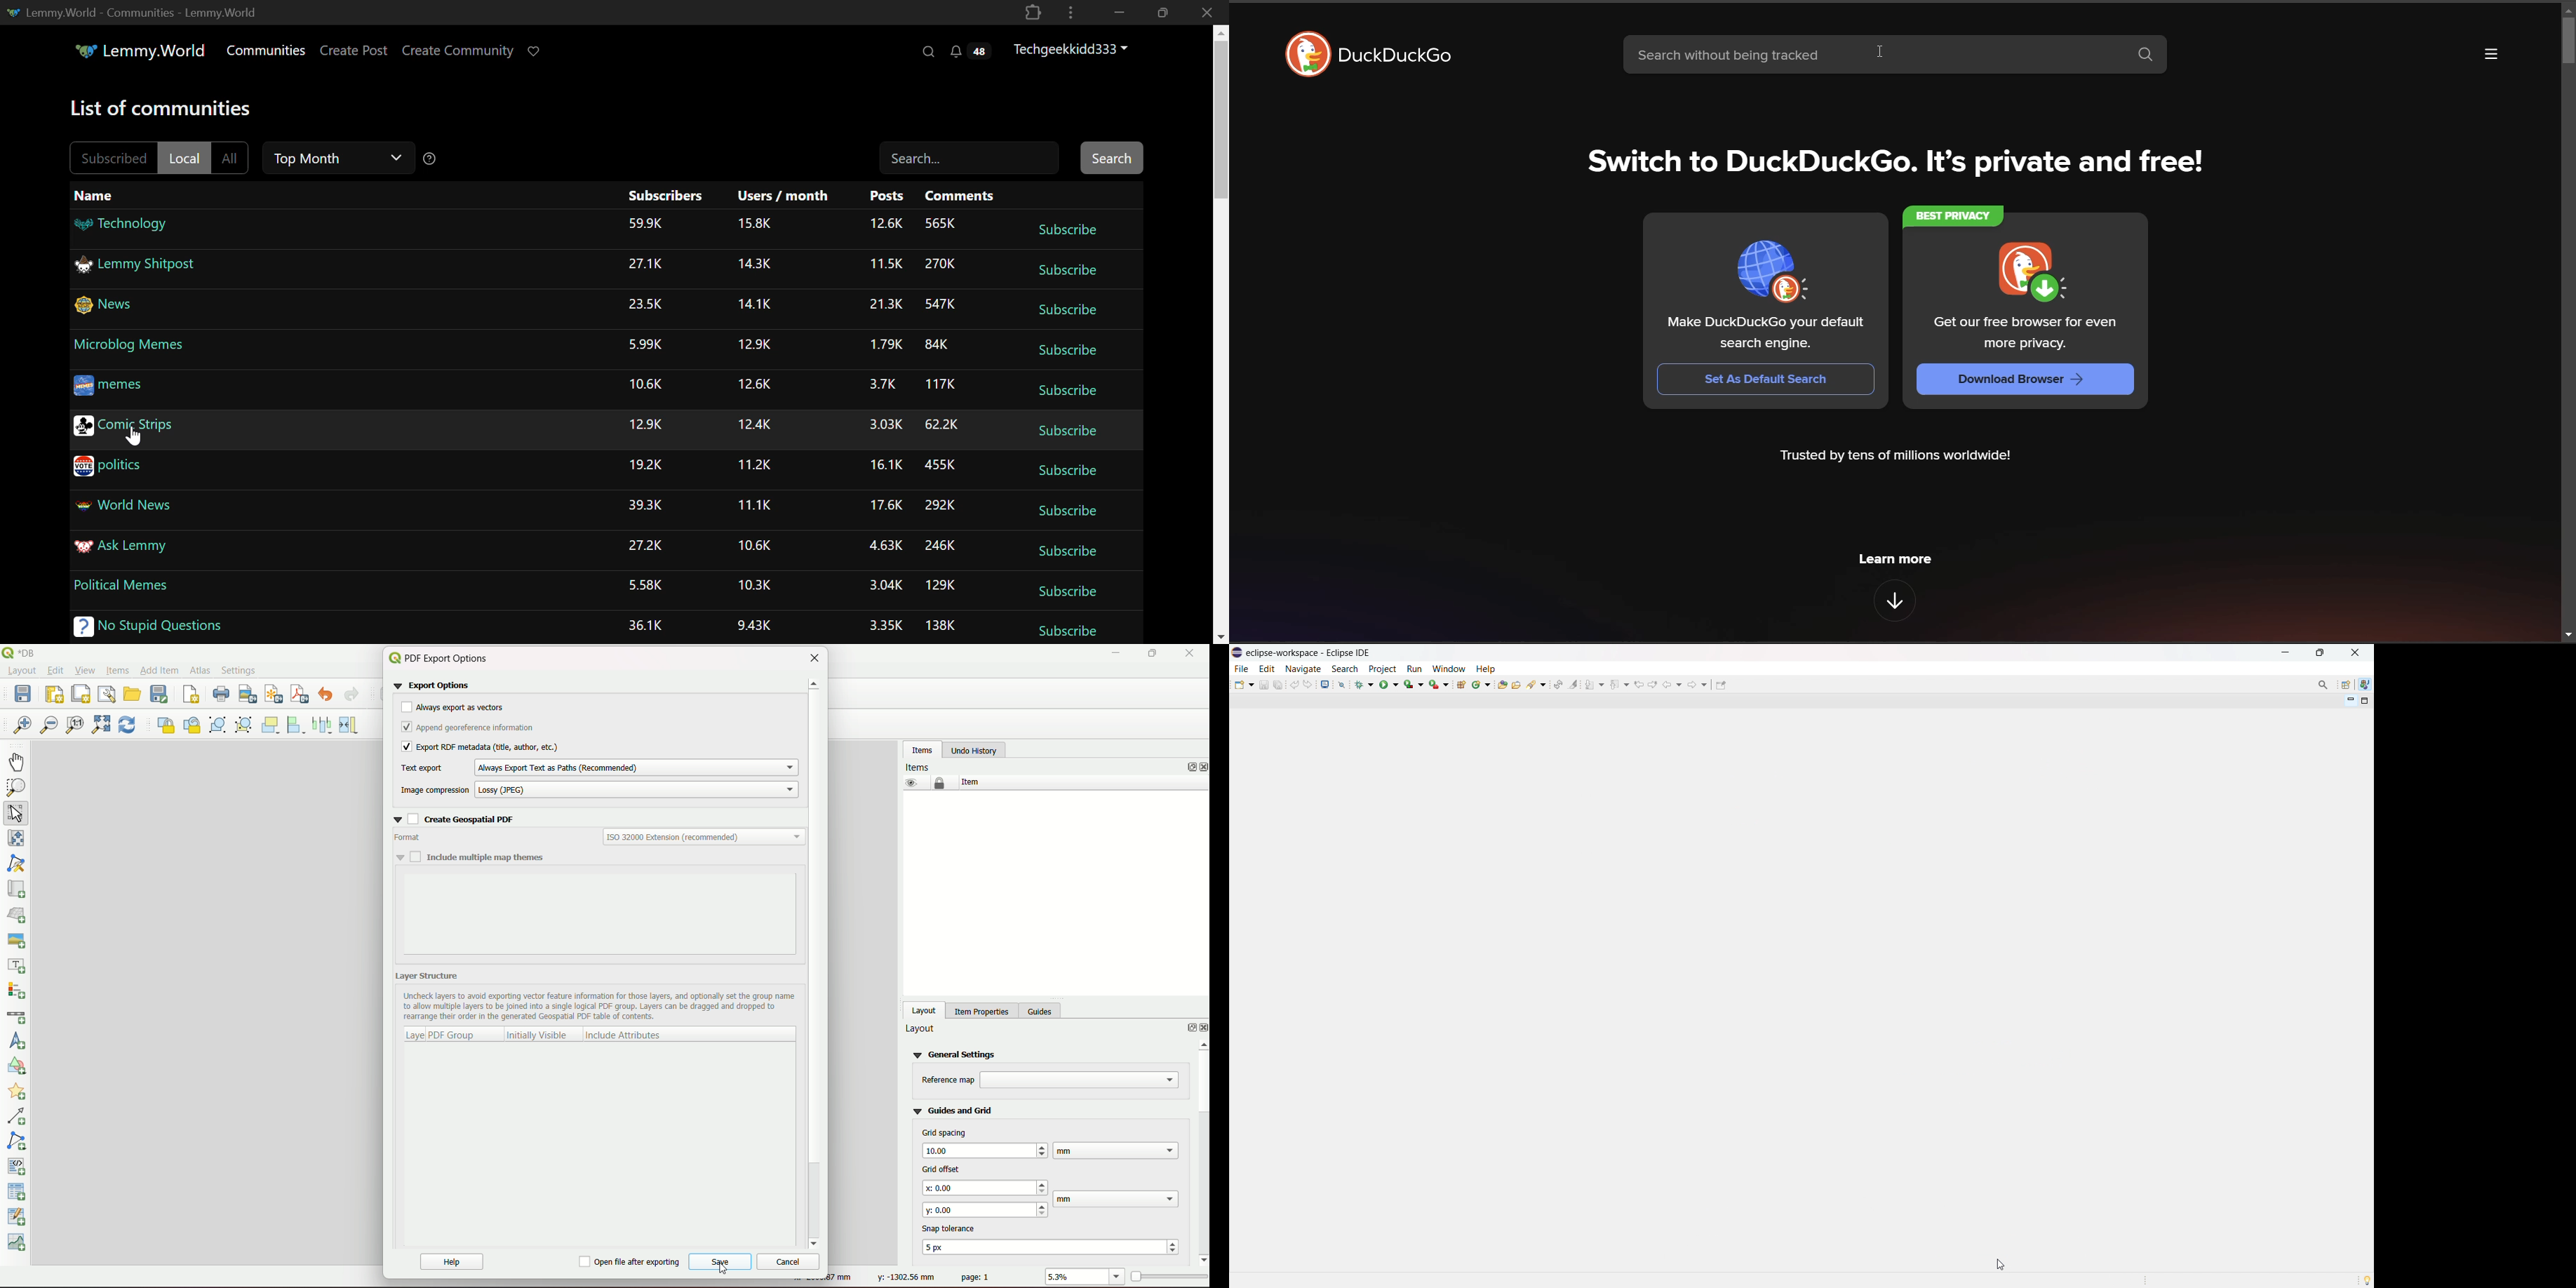 Image resolution: width=2576 pixels, height=1288 pixels. Describe the element at coordinates (960, 196) in the screenshot. I see `Comments` at that location.